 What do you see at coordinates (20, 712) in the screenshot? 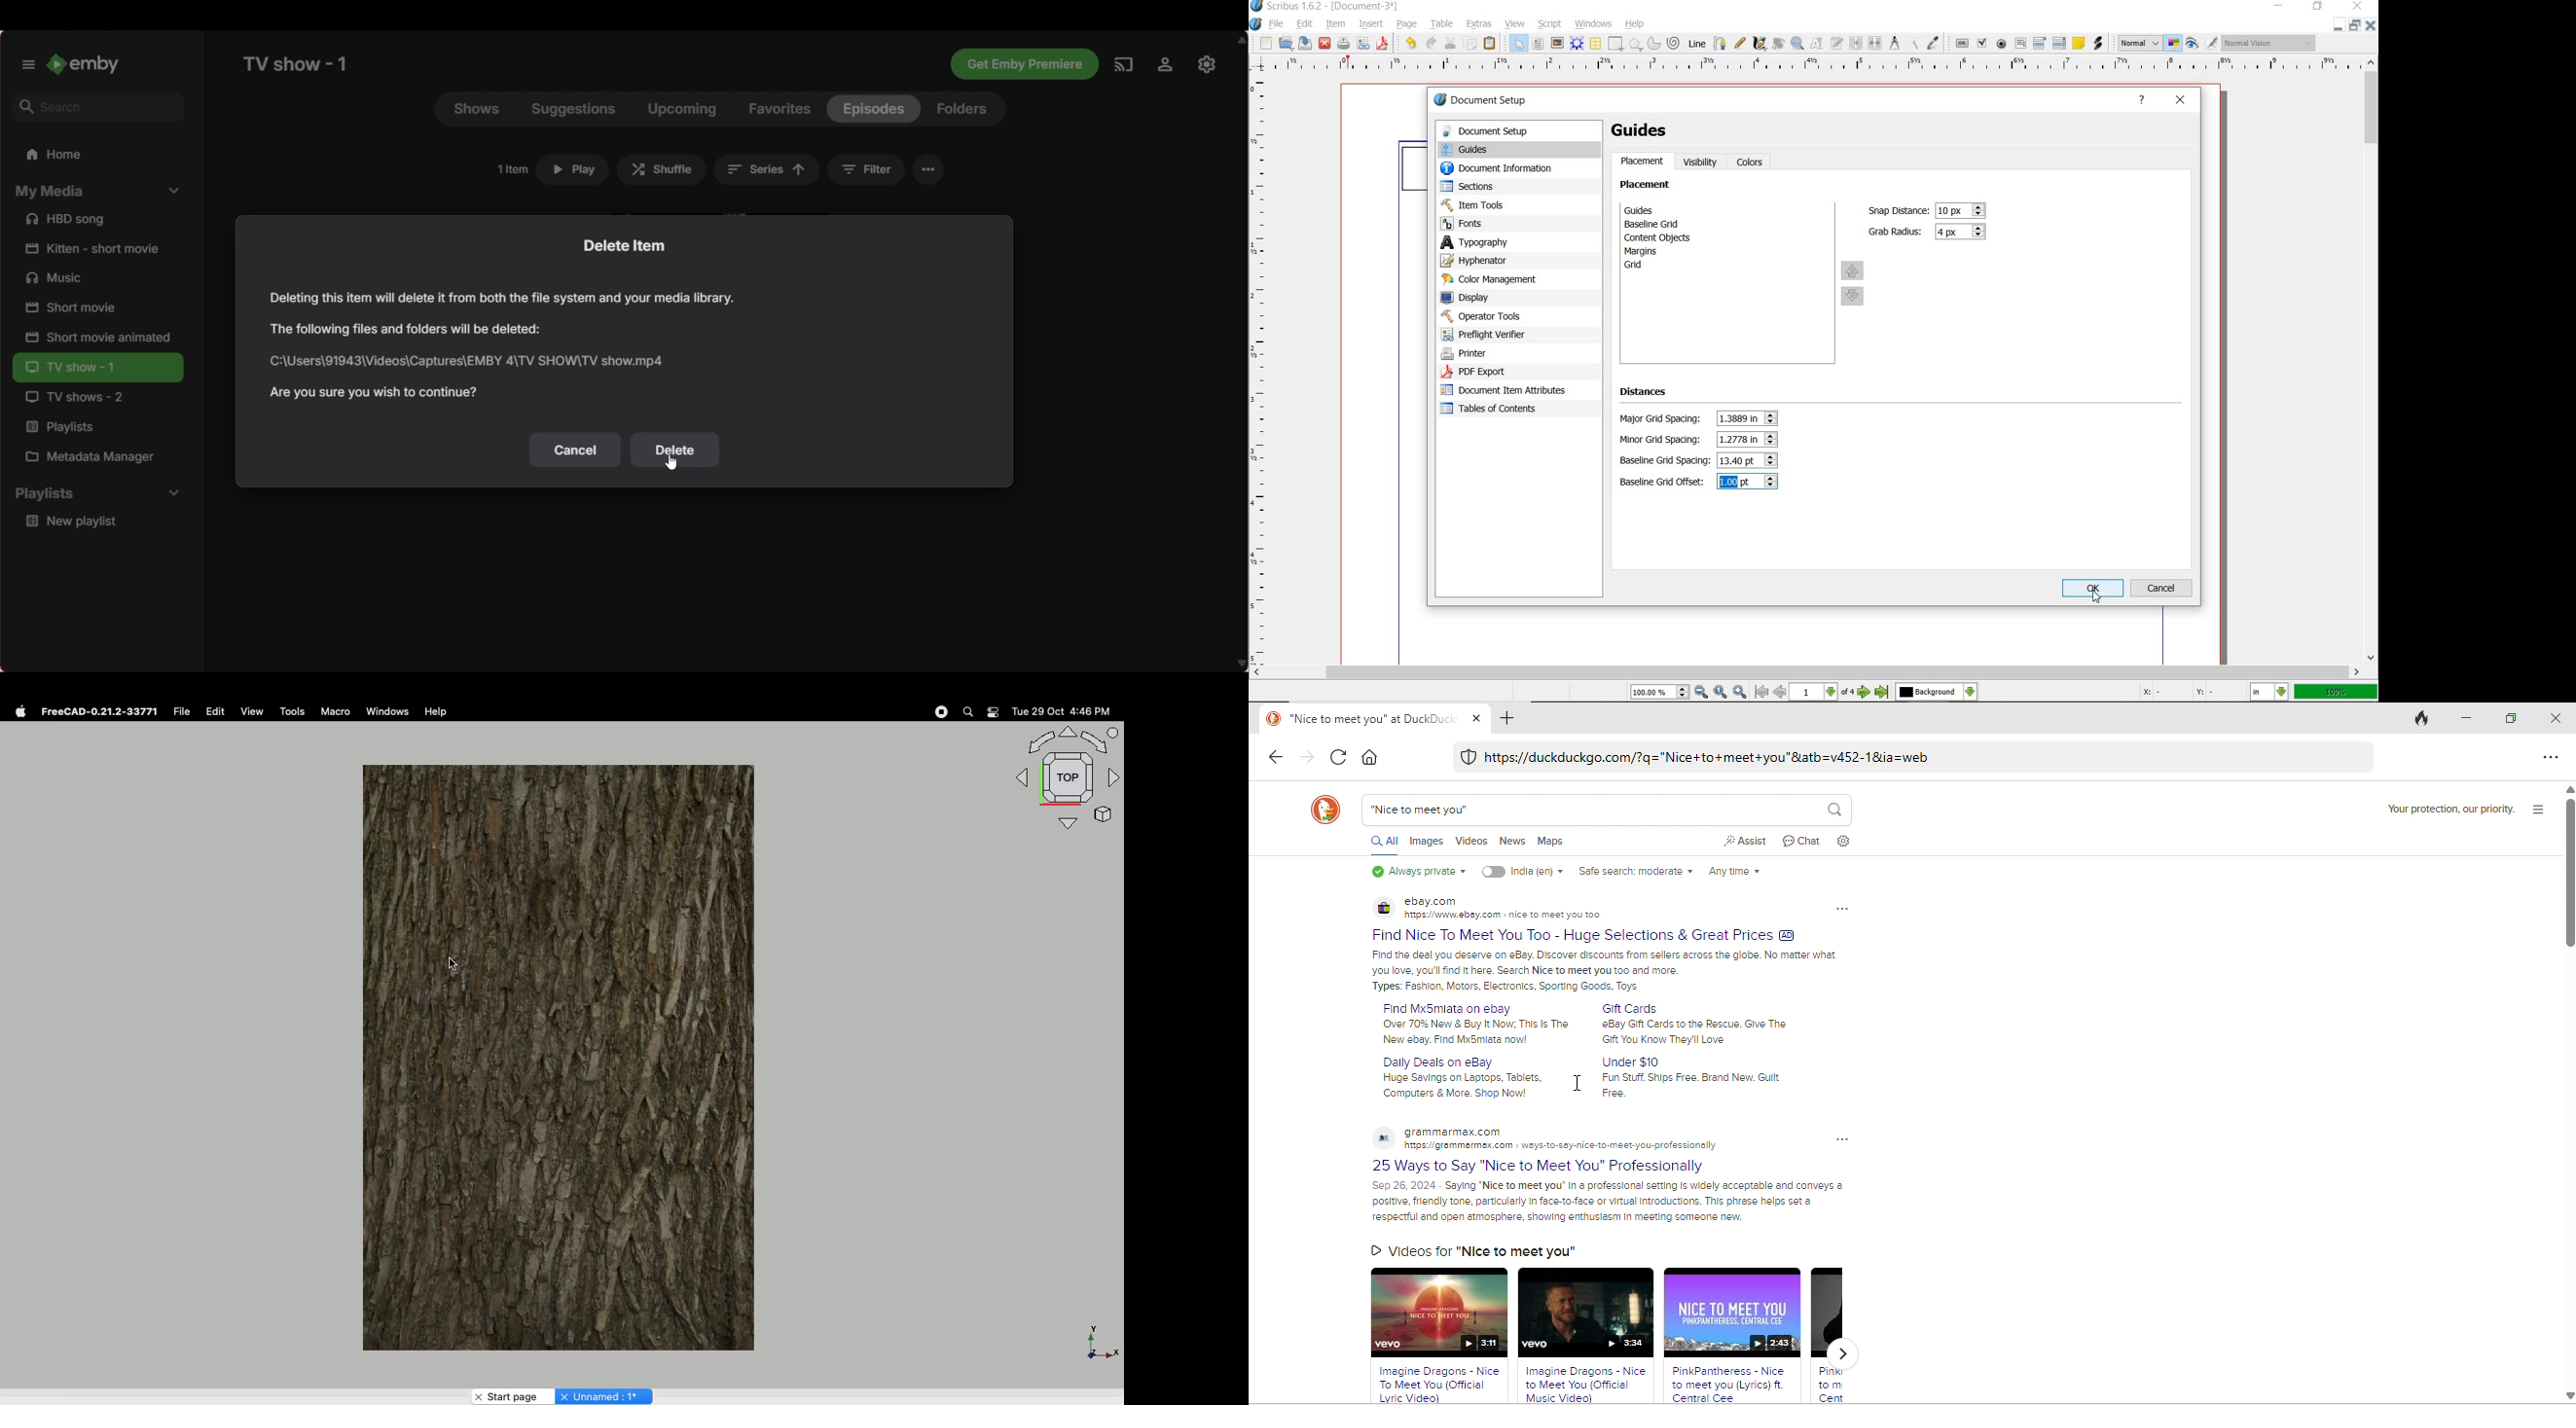
I see `Apple logo` at bounding box center [20, 712].